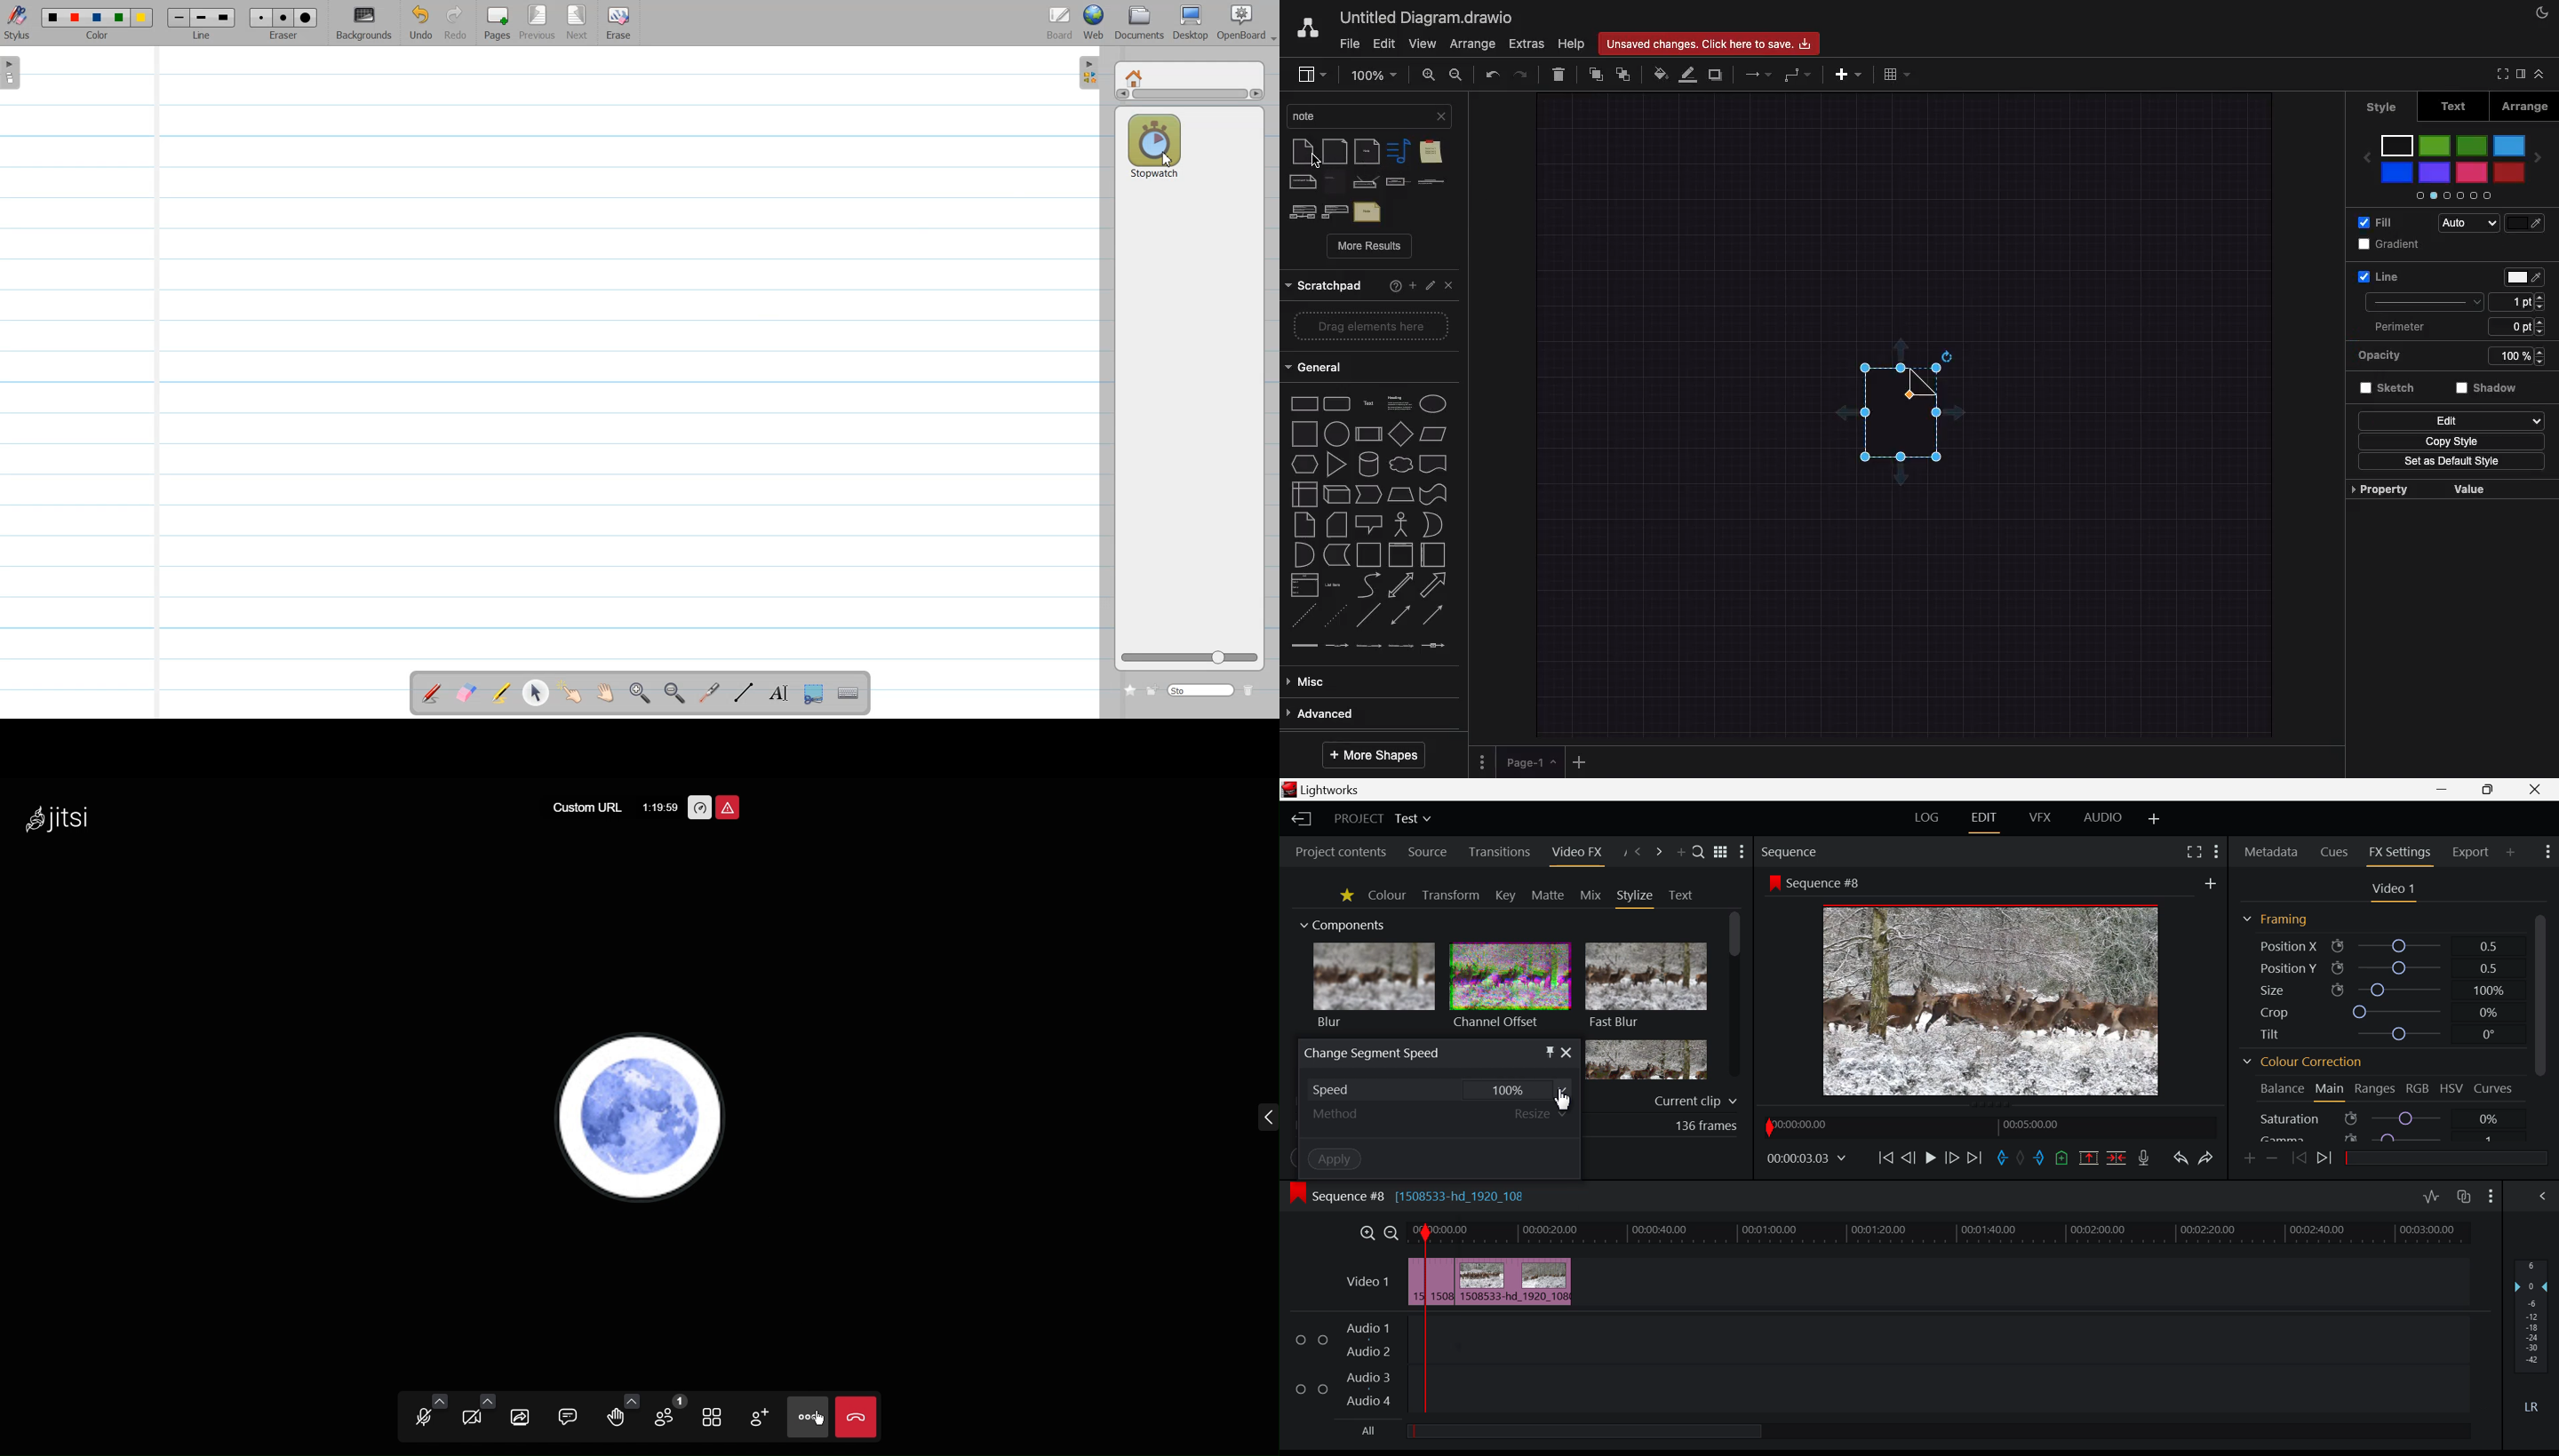  What do you see at coordinates (2180, 1159) in the screenshot?
I see `Undo` at bounding box center [2180, 1159].